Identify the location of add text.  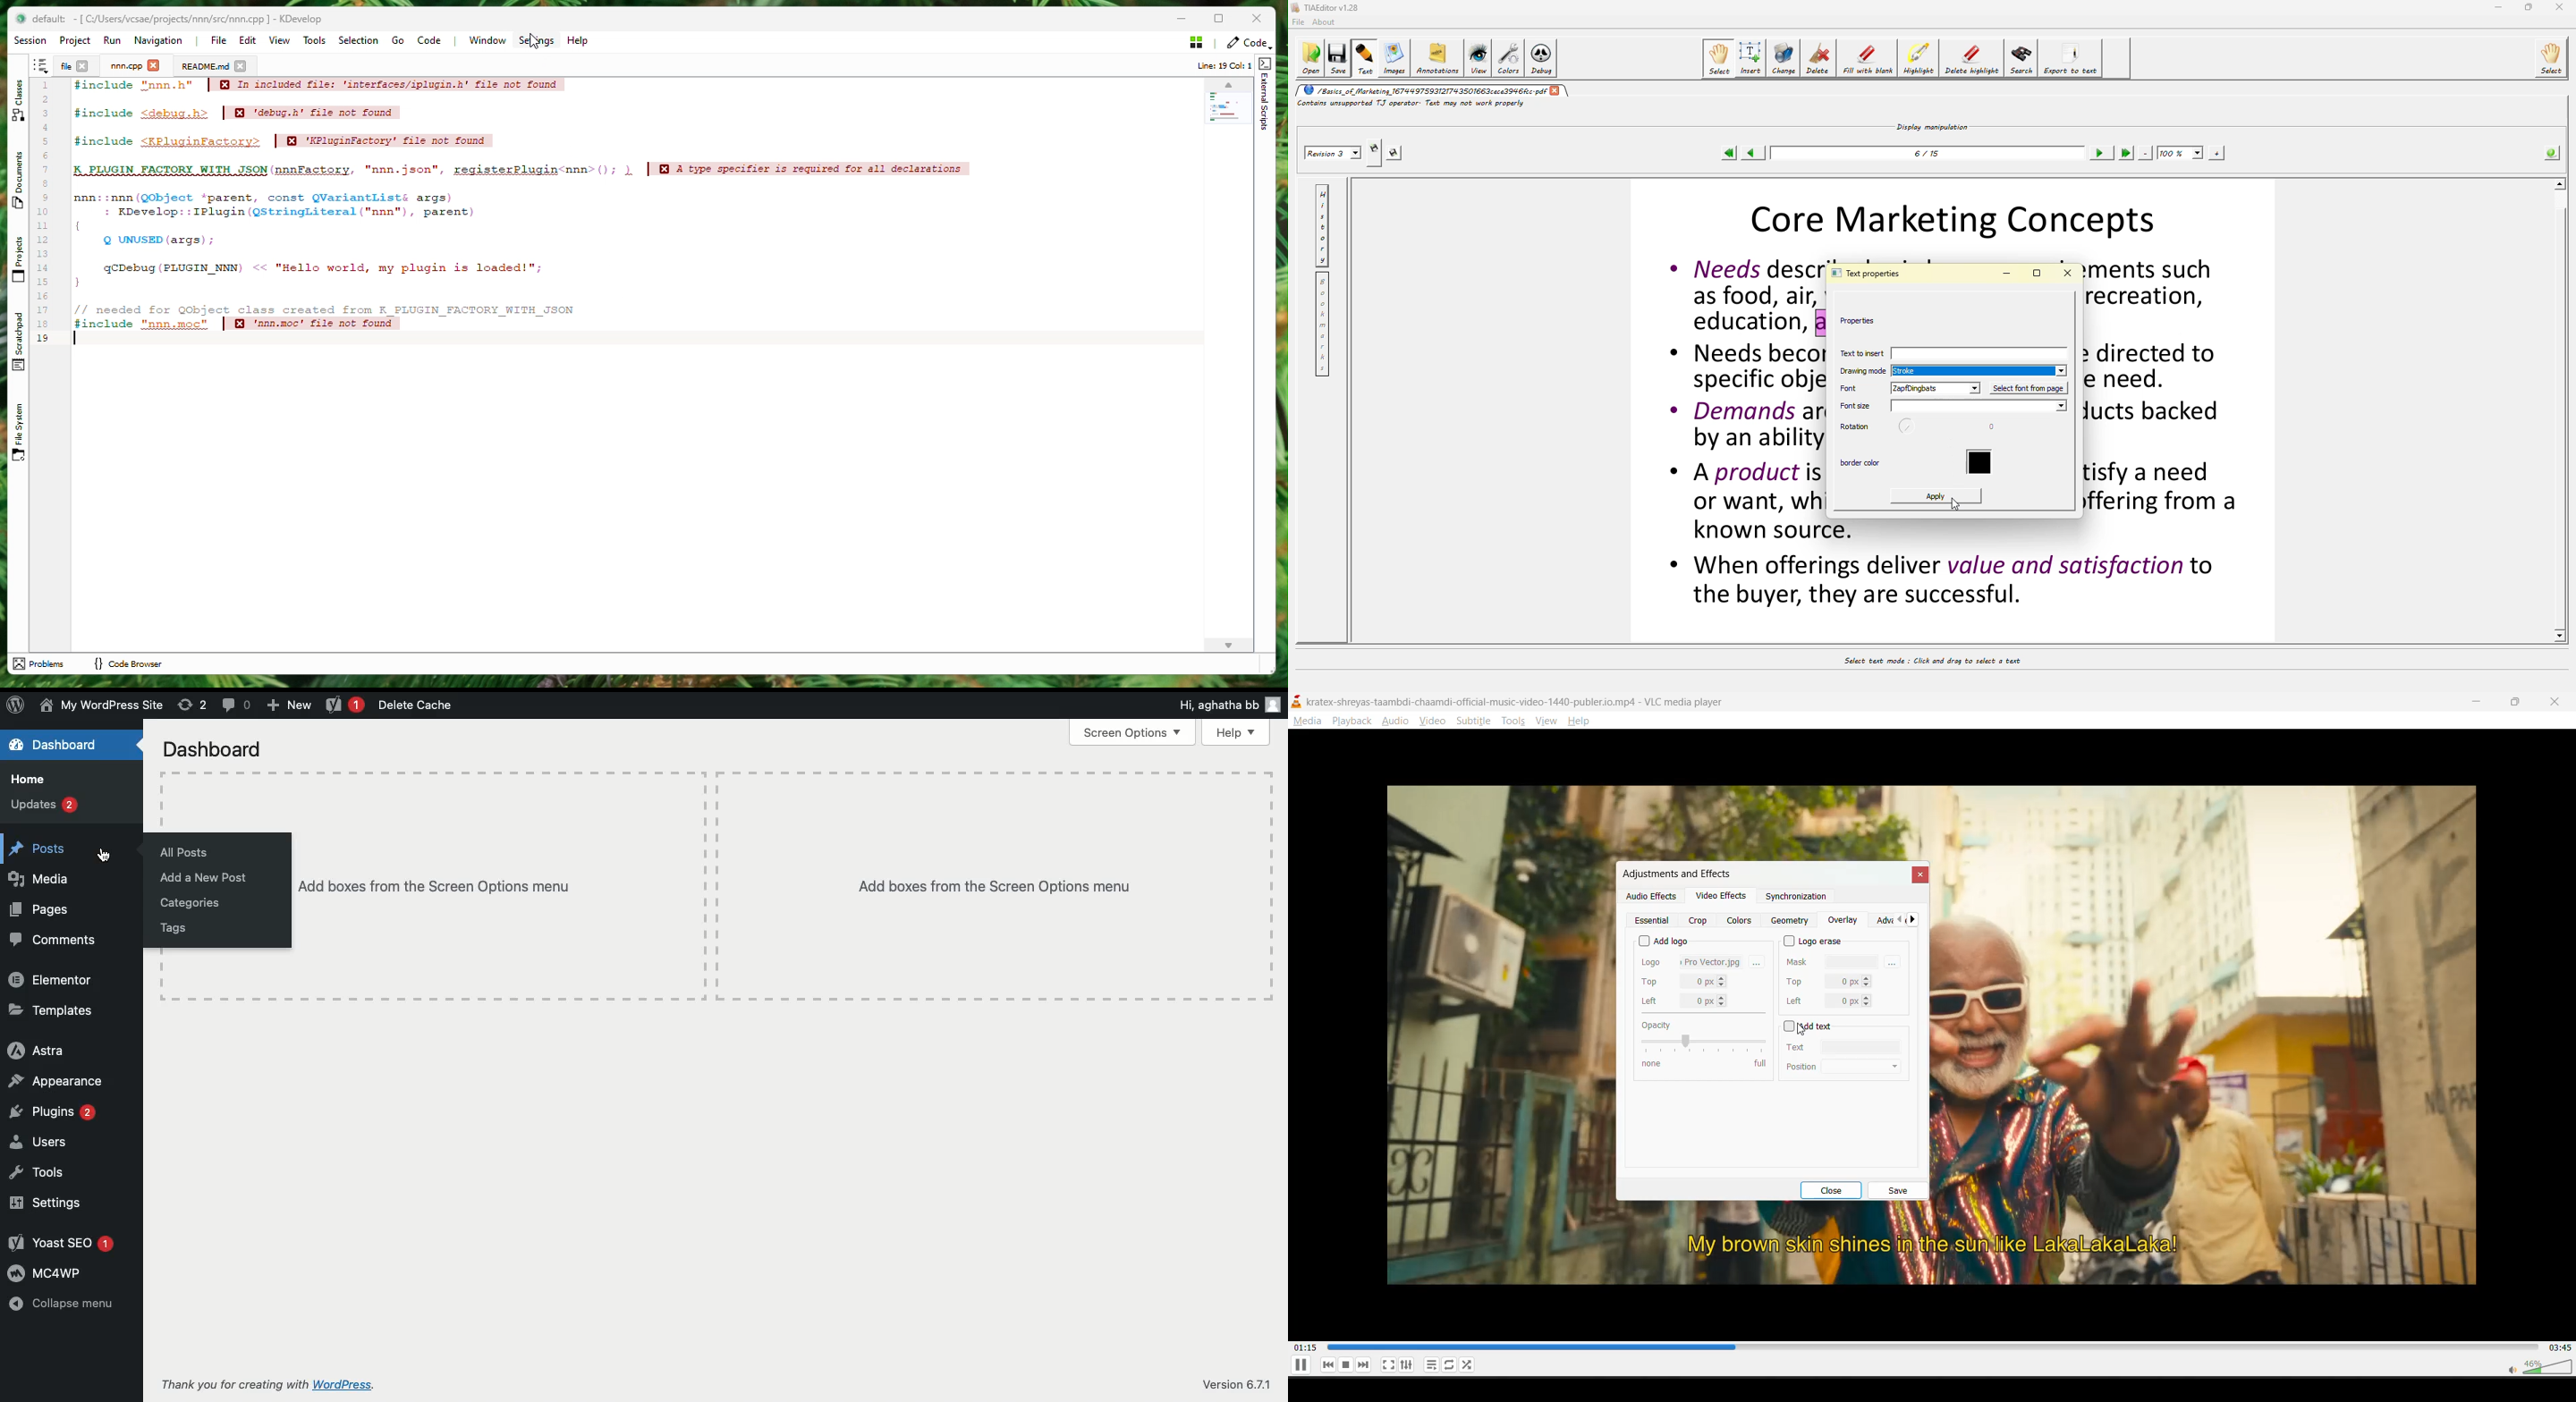
(1810, 1027).